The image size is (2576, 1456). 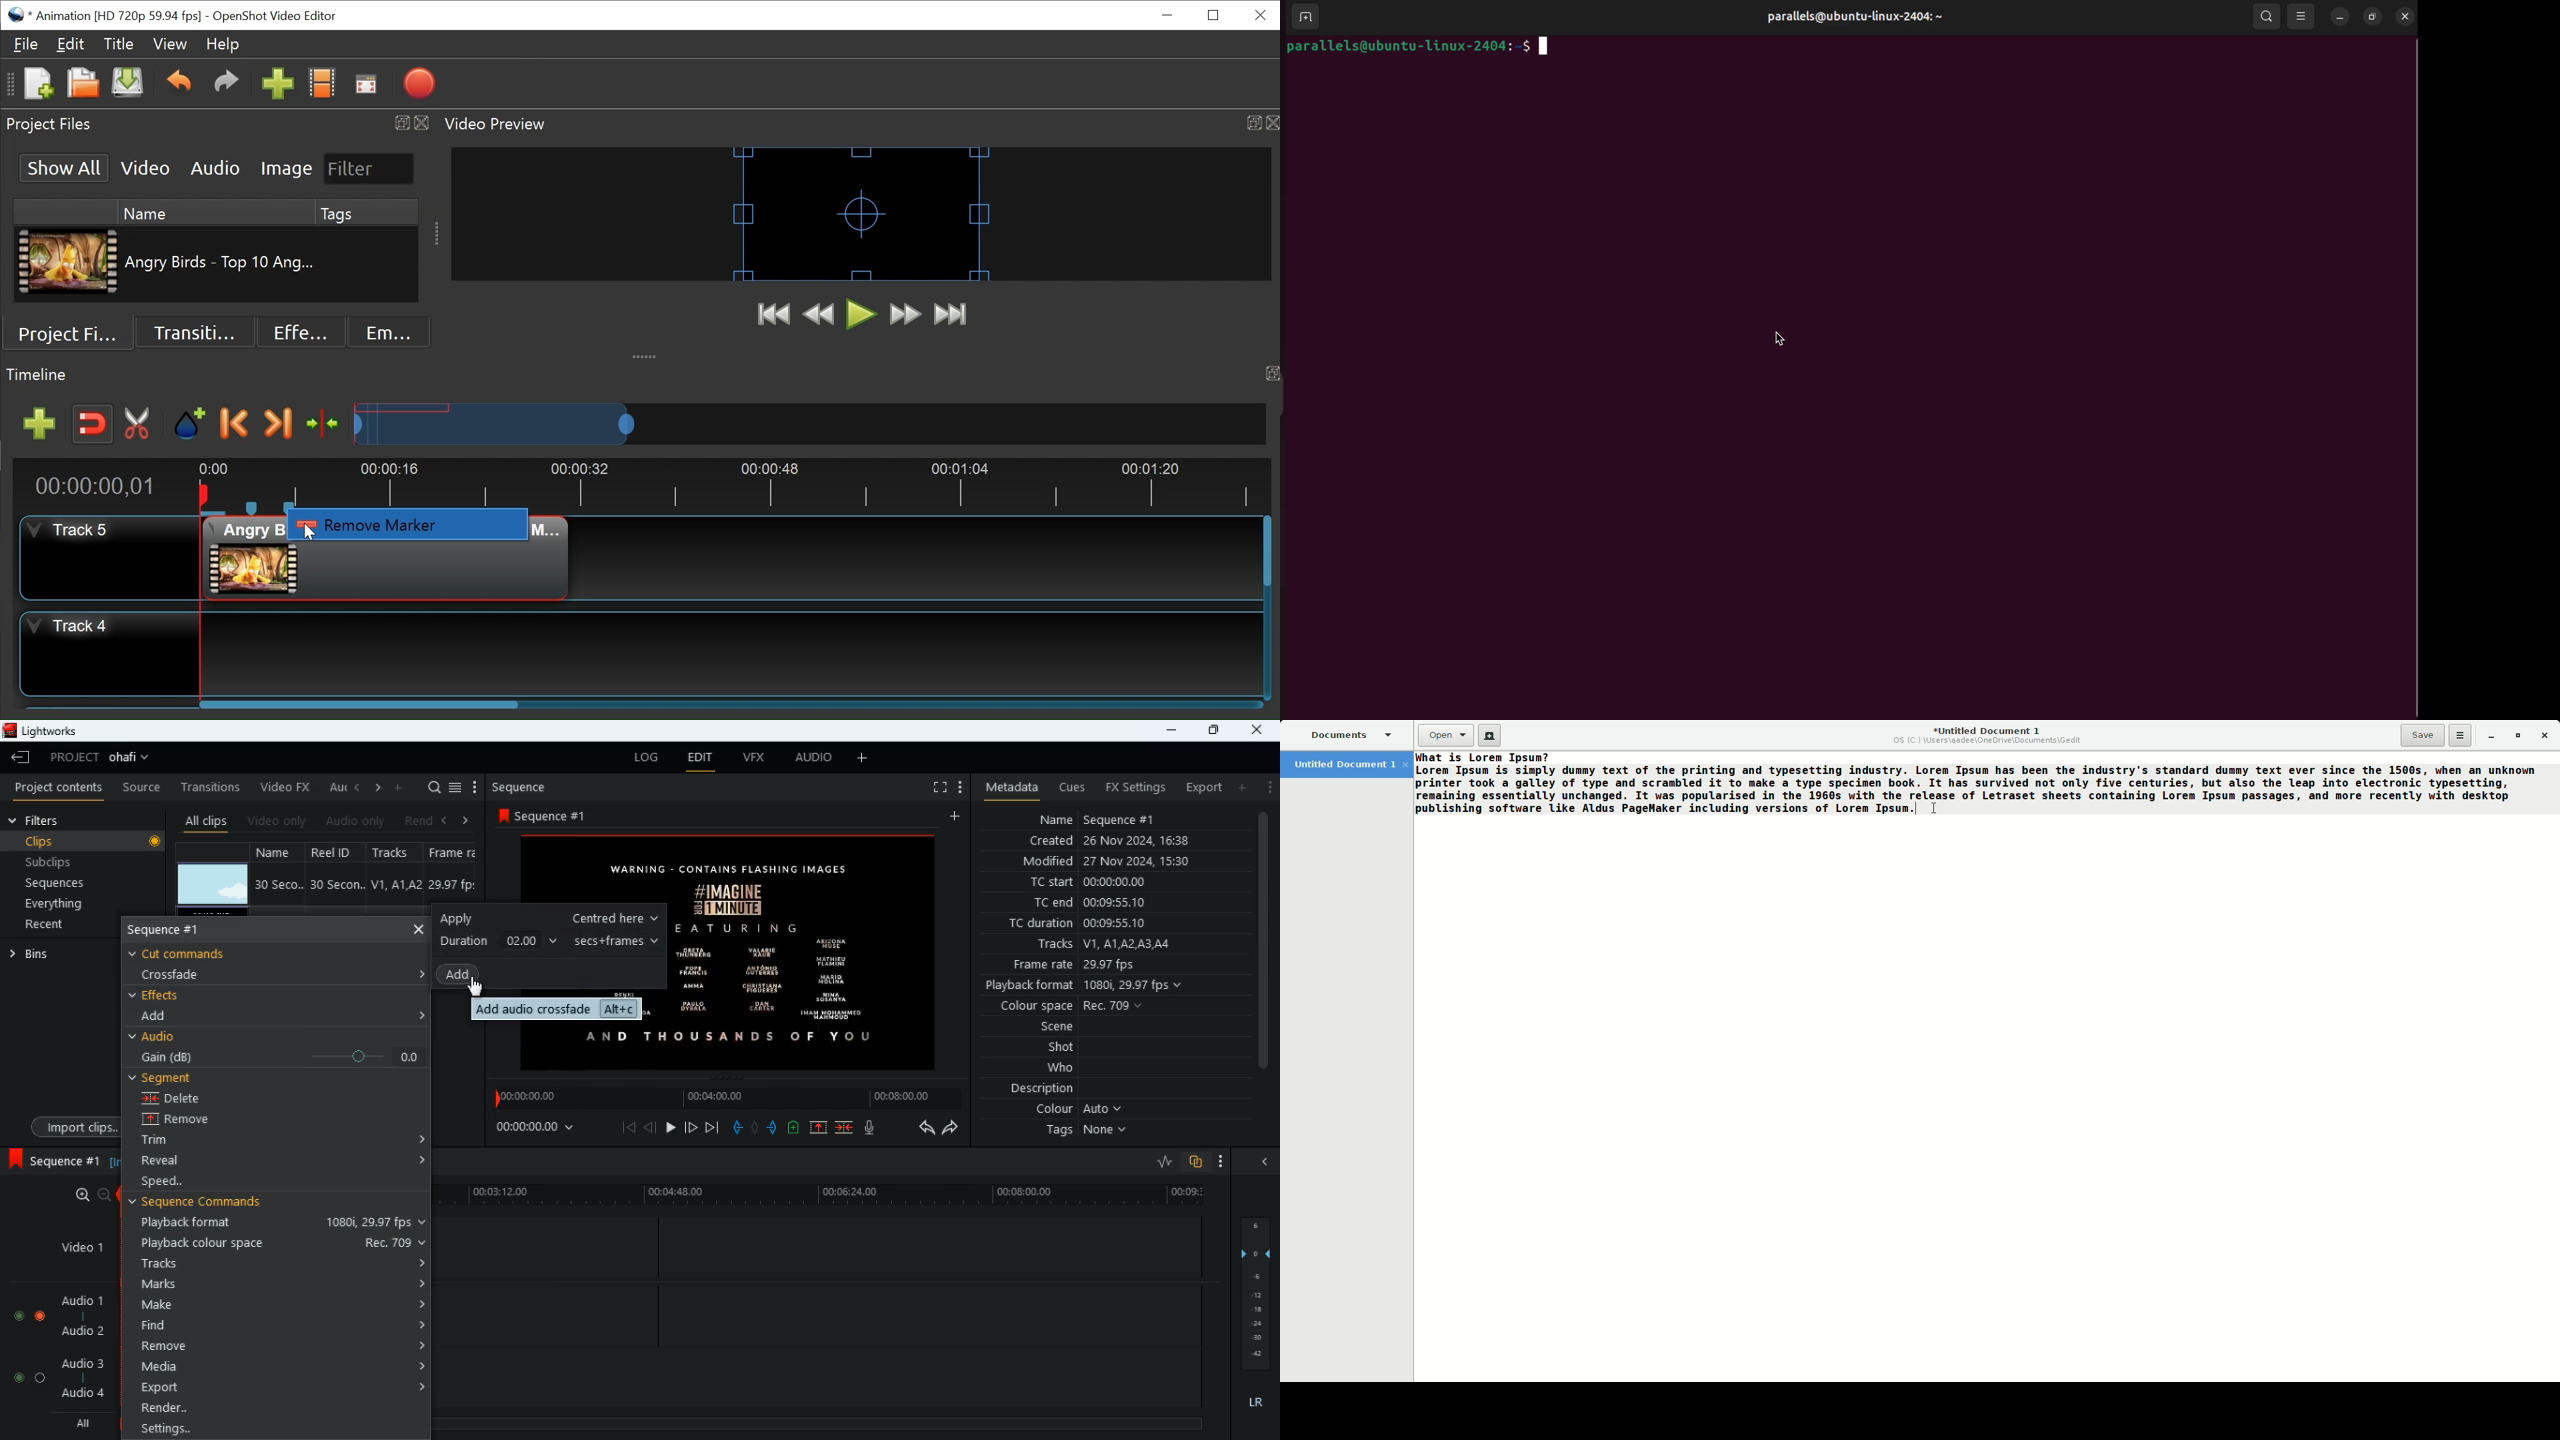 What do you see at coordinates (127, 85) in the screenshot?
I see `Save Project` at bounding box center [127, 85].